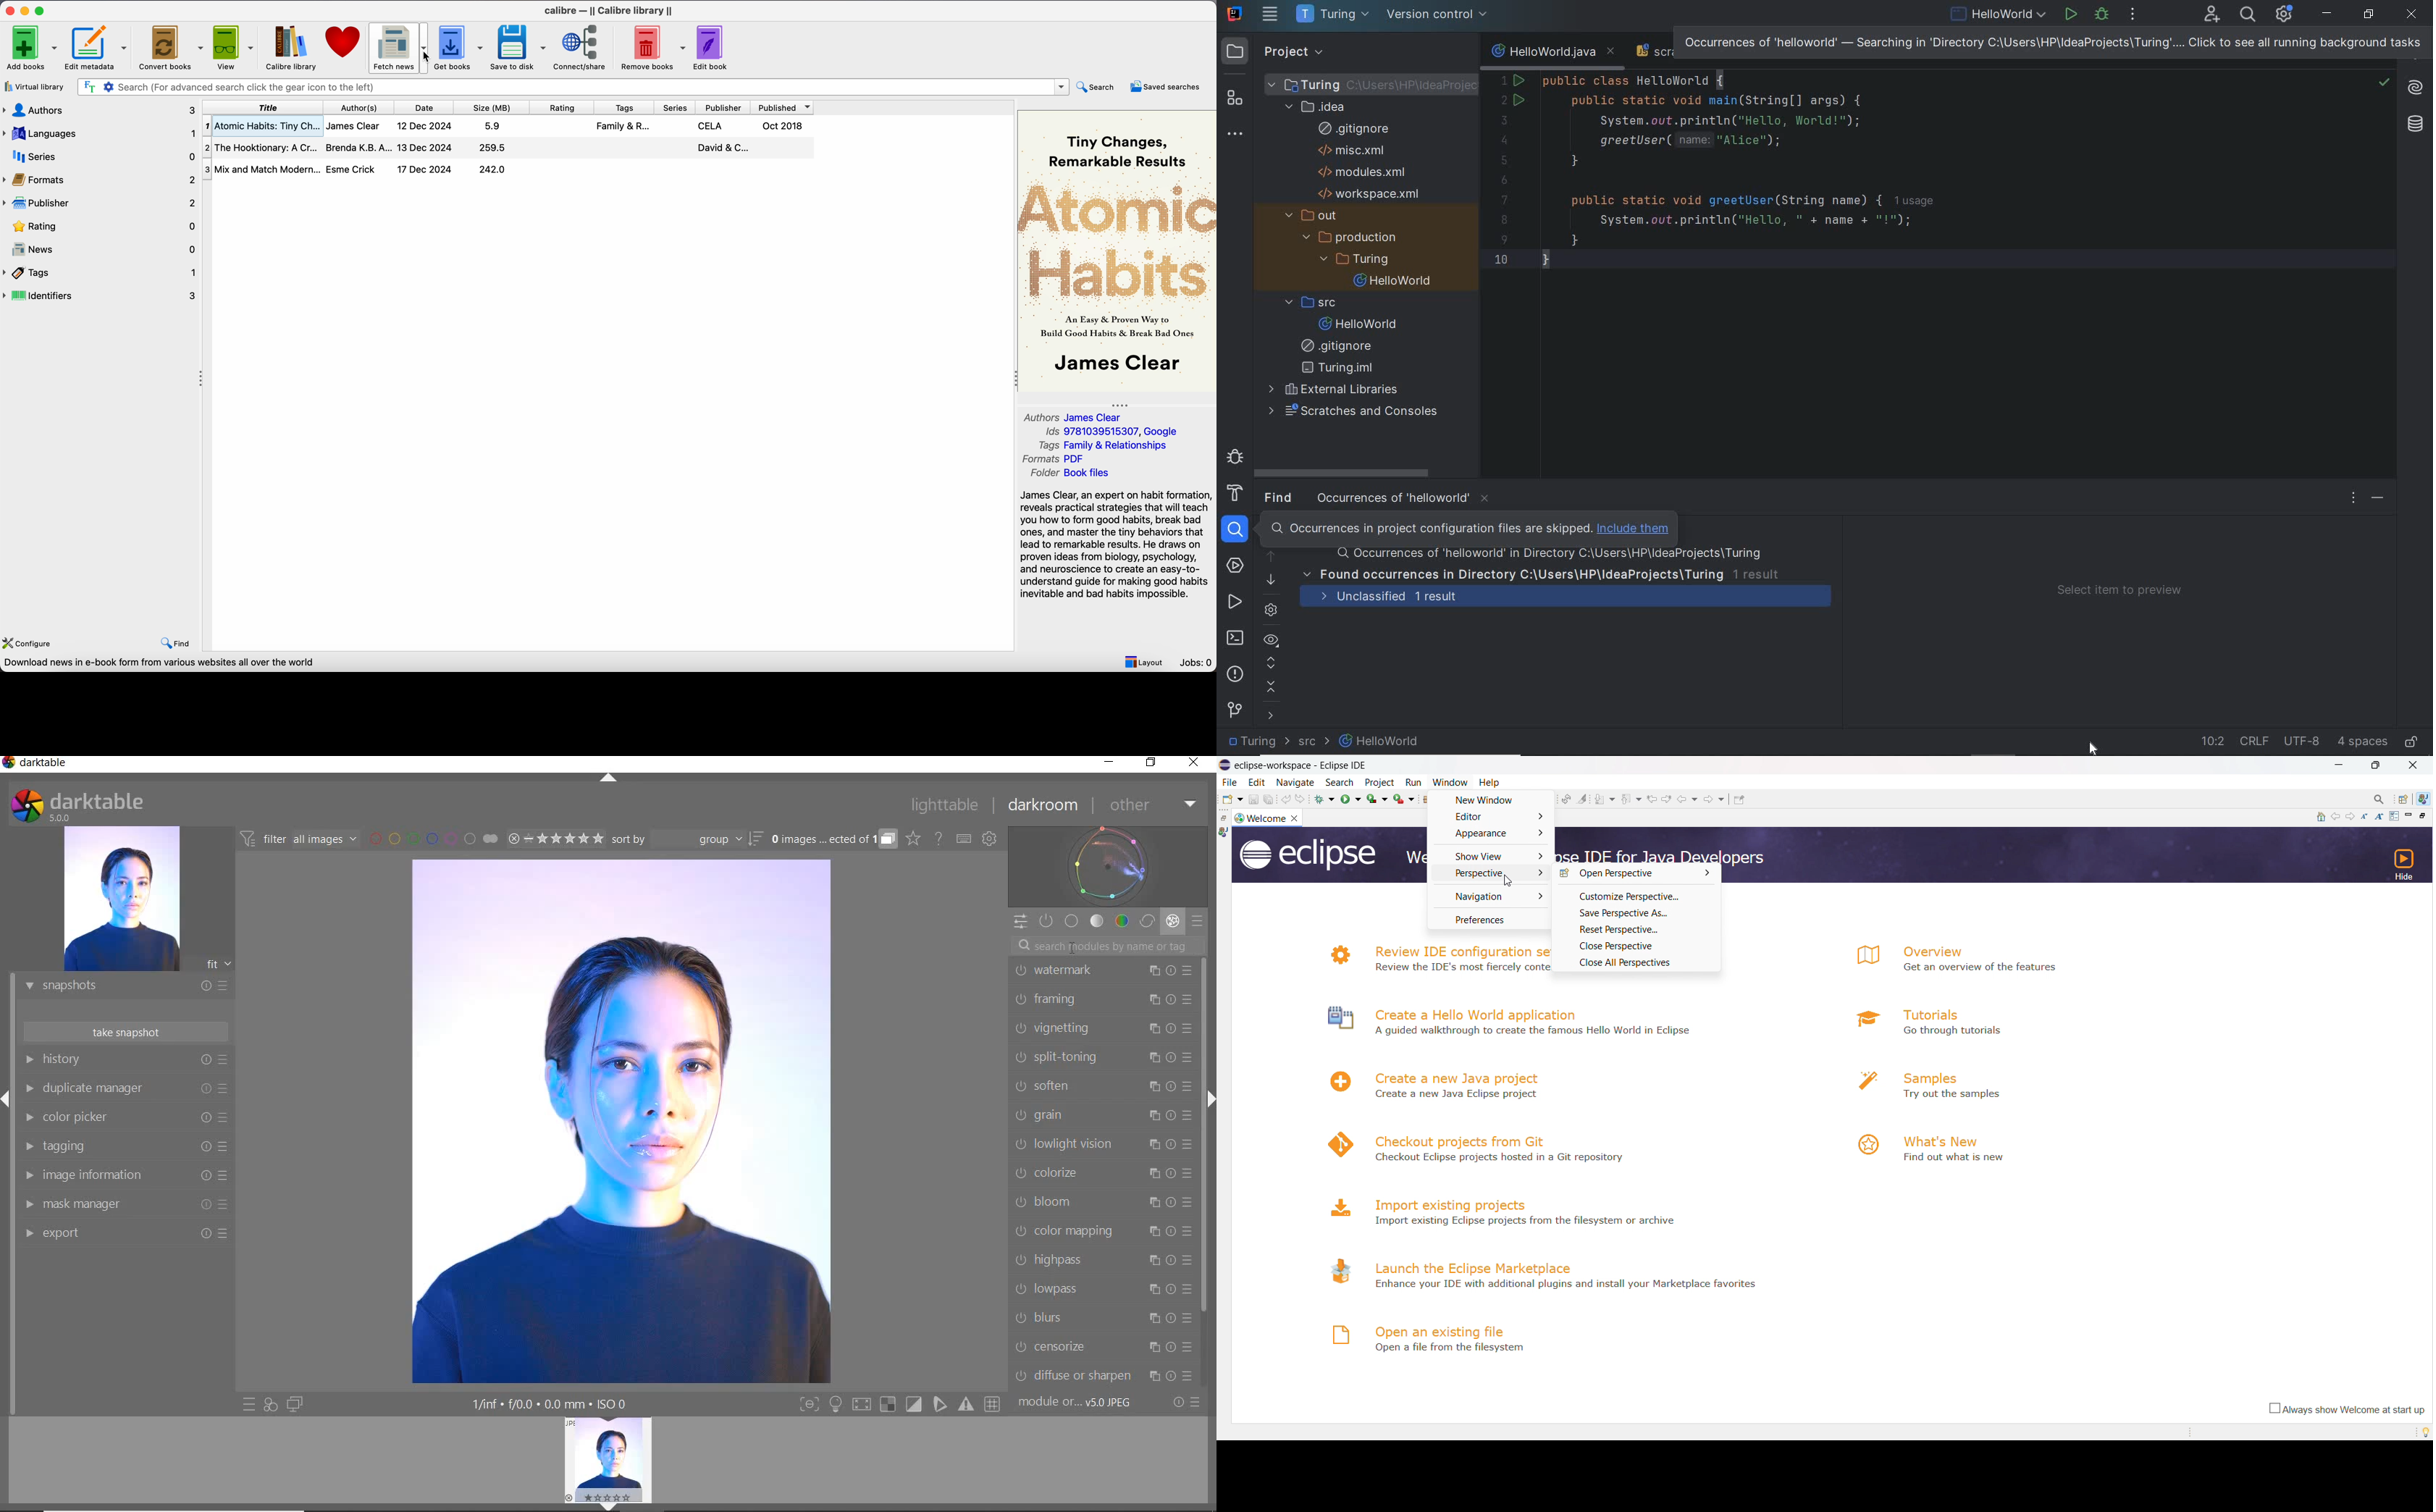  Describe the element at coordinates (1533, 1220) in the screenshot. I see `Import existing Eclipse projects from the filesystem or archive` at that location.